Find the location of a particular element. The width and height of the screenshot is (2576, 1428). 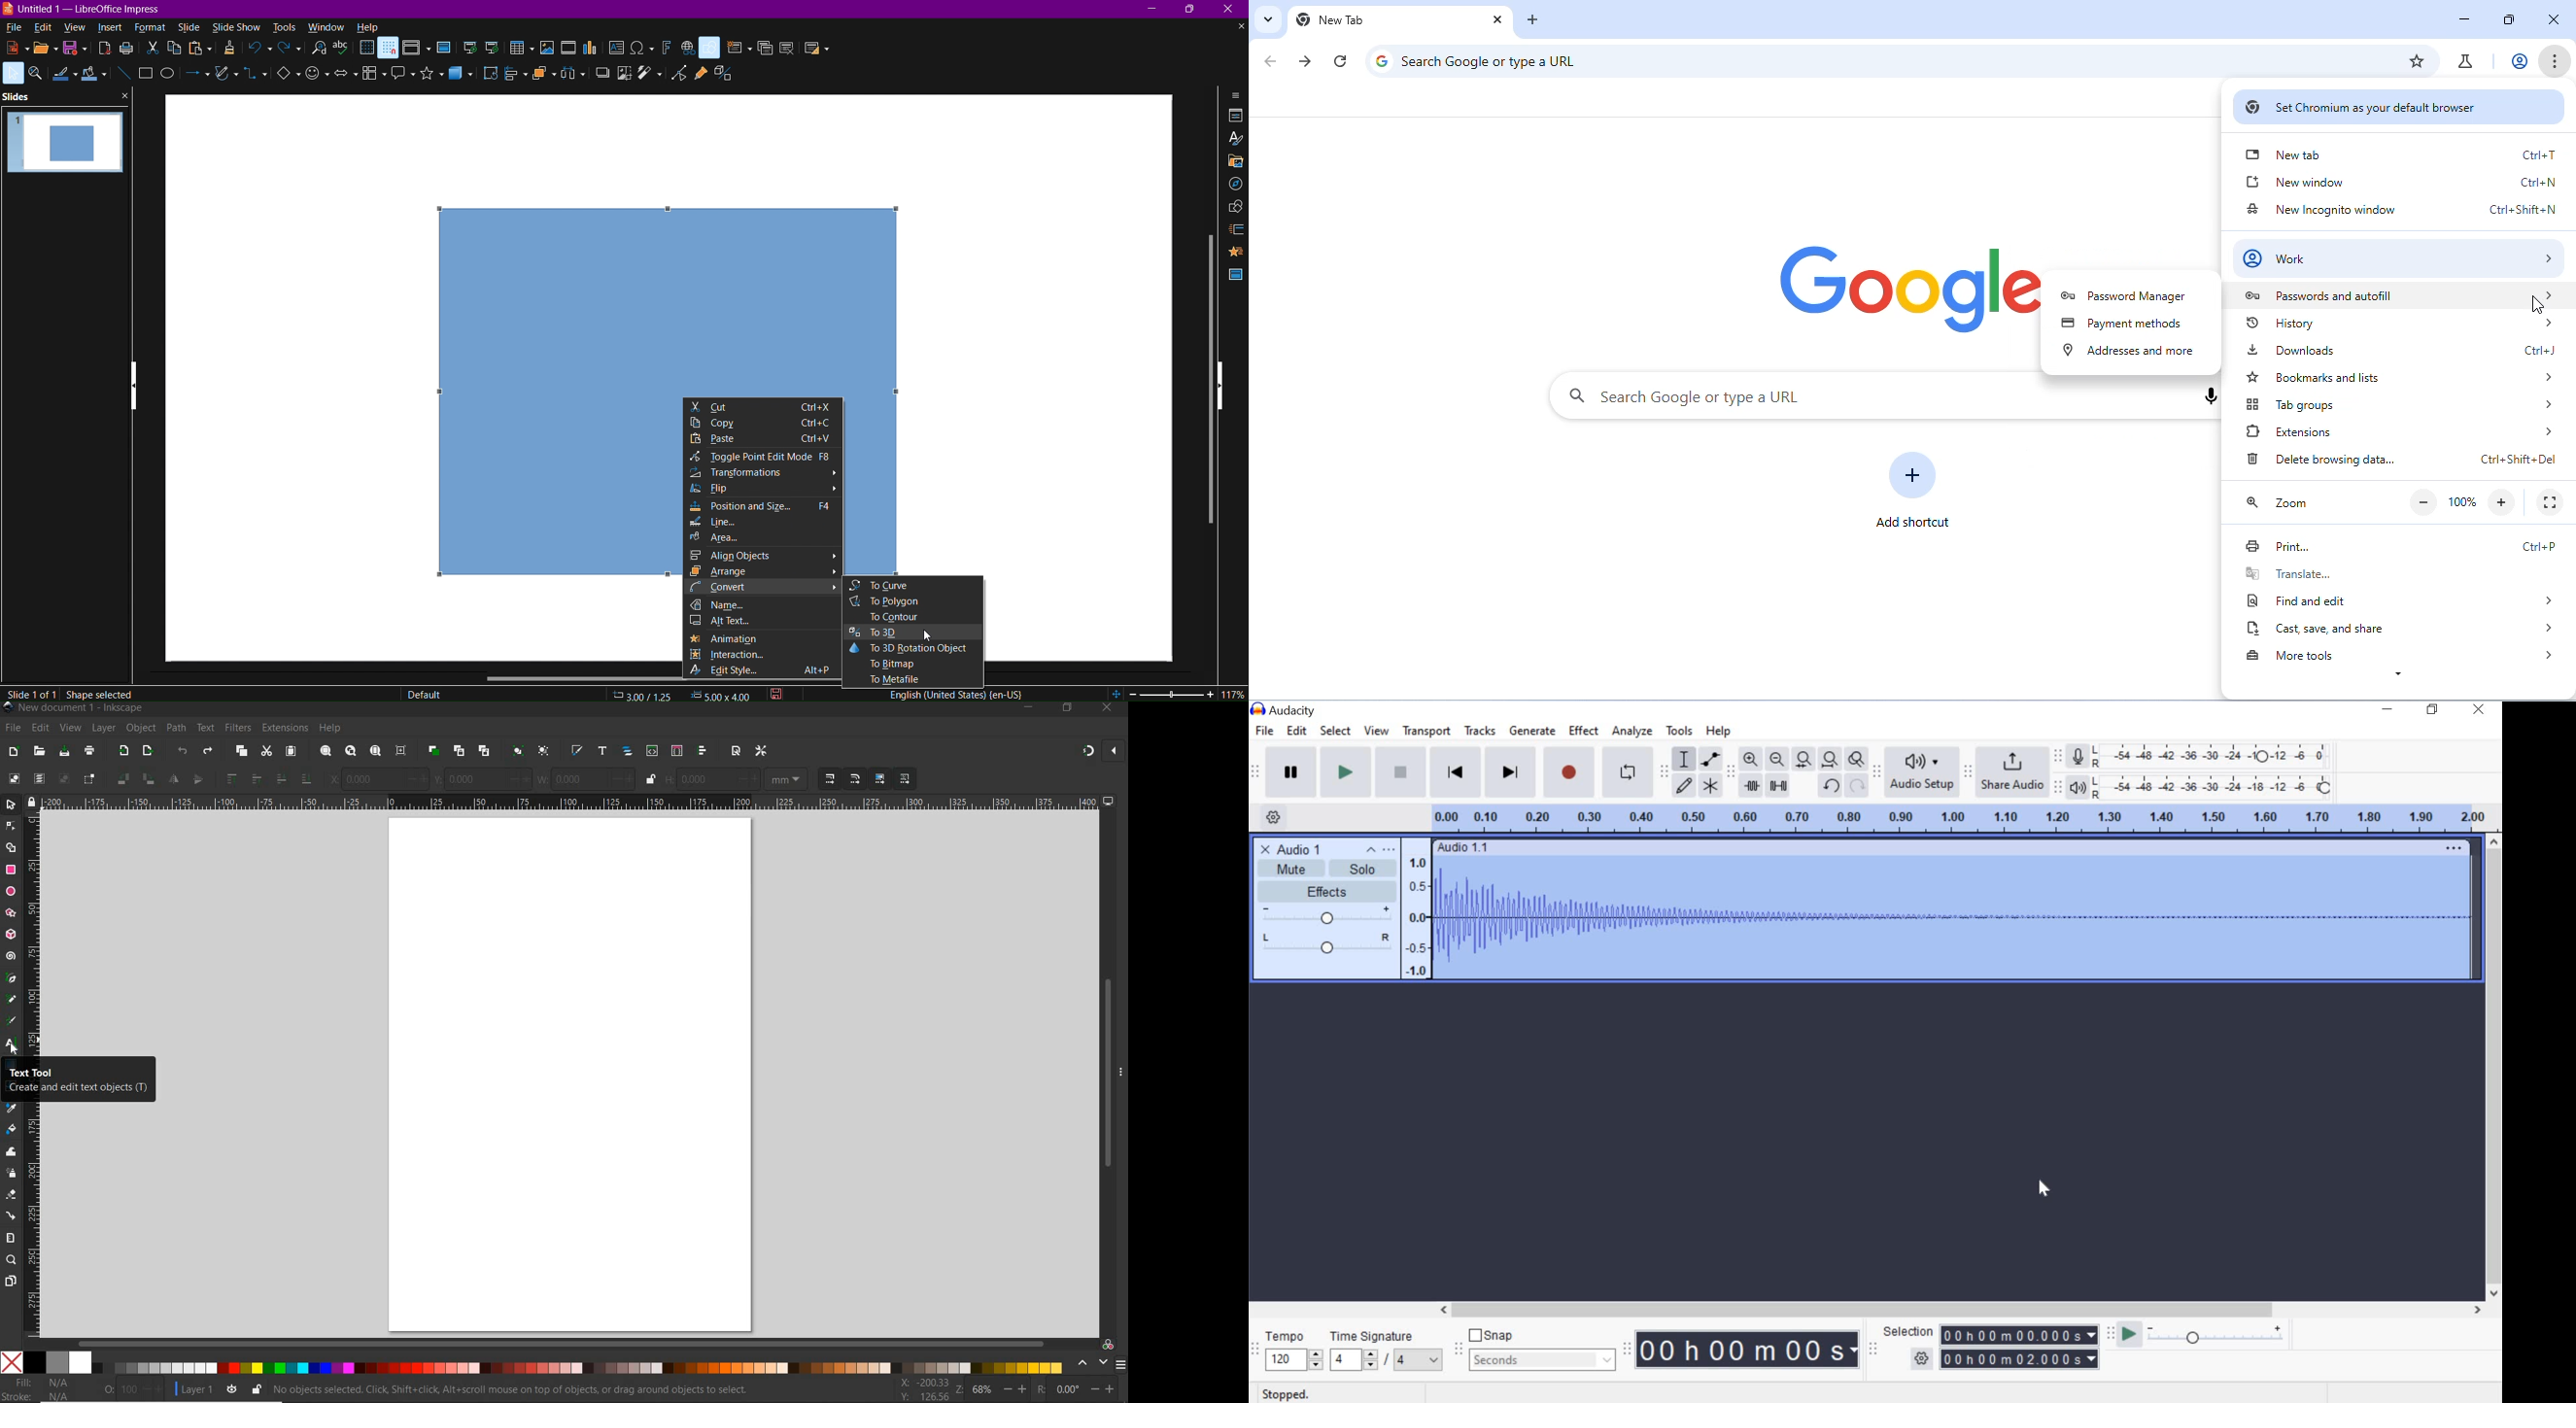

zoom is located at coordinates (958, 1390).